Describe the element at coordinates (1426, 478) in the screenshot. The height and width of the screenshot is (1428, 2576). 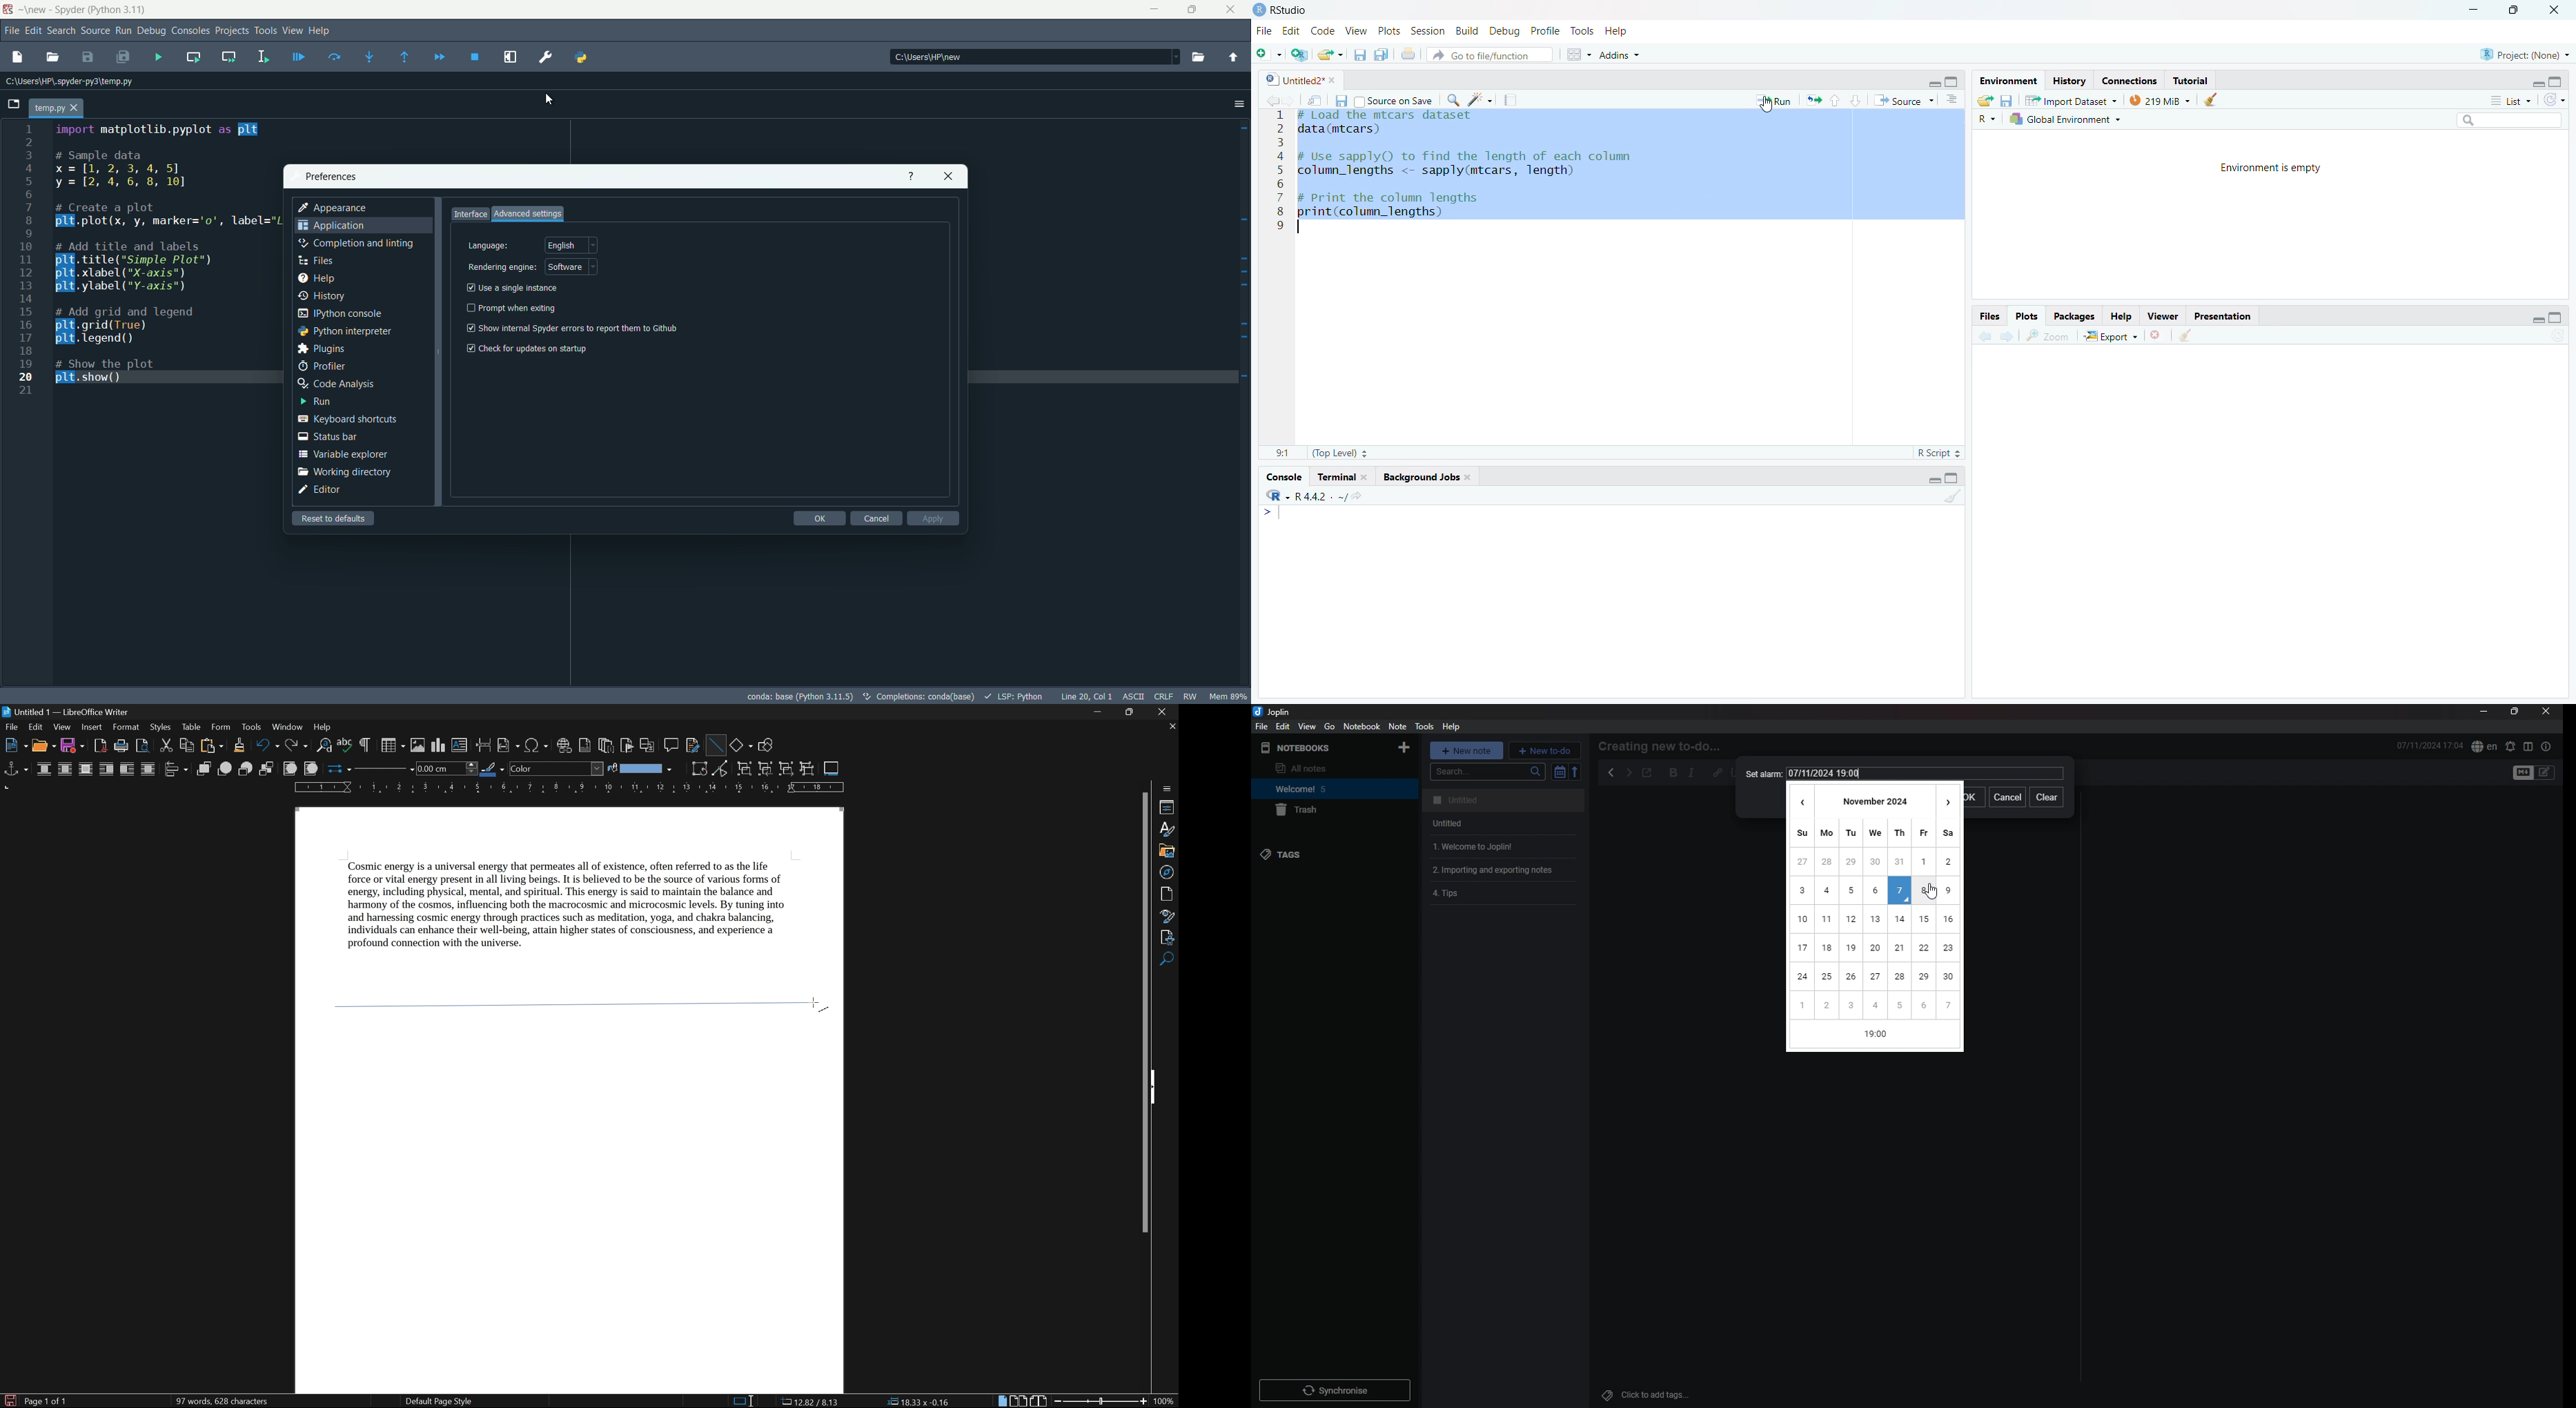
I see `Background Jobs` at that location.